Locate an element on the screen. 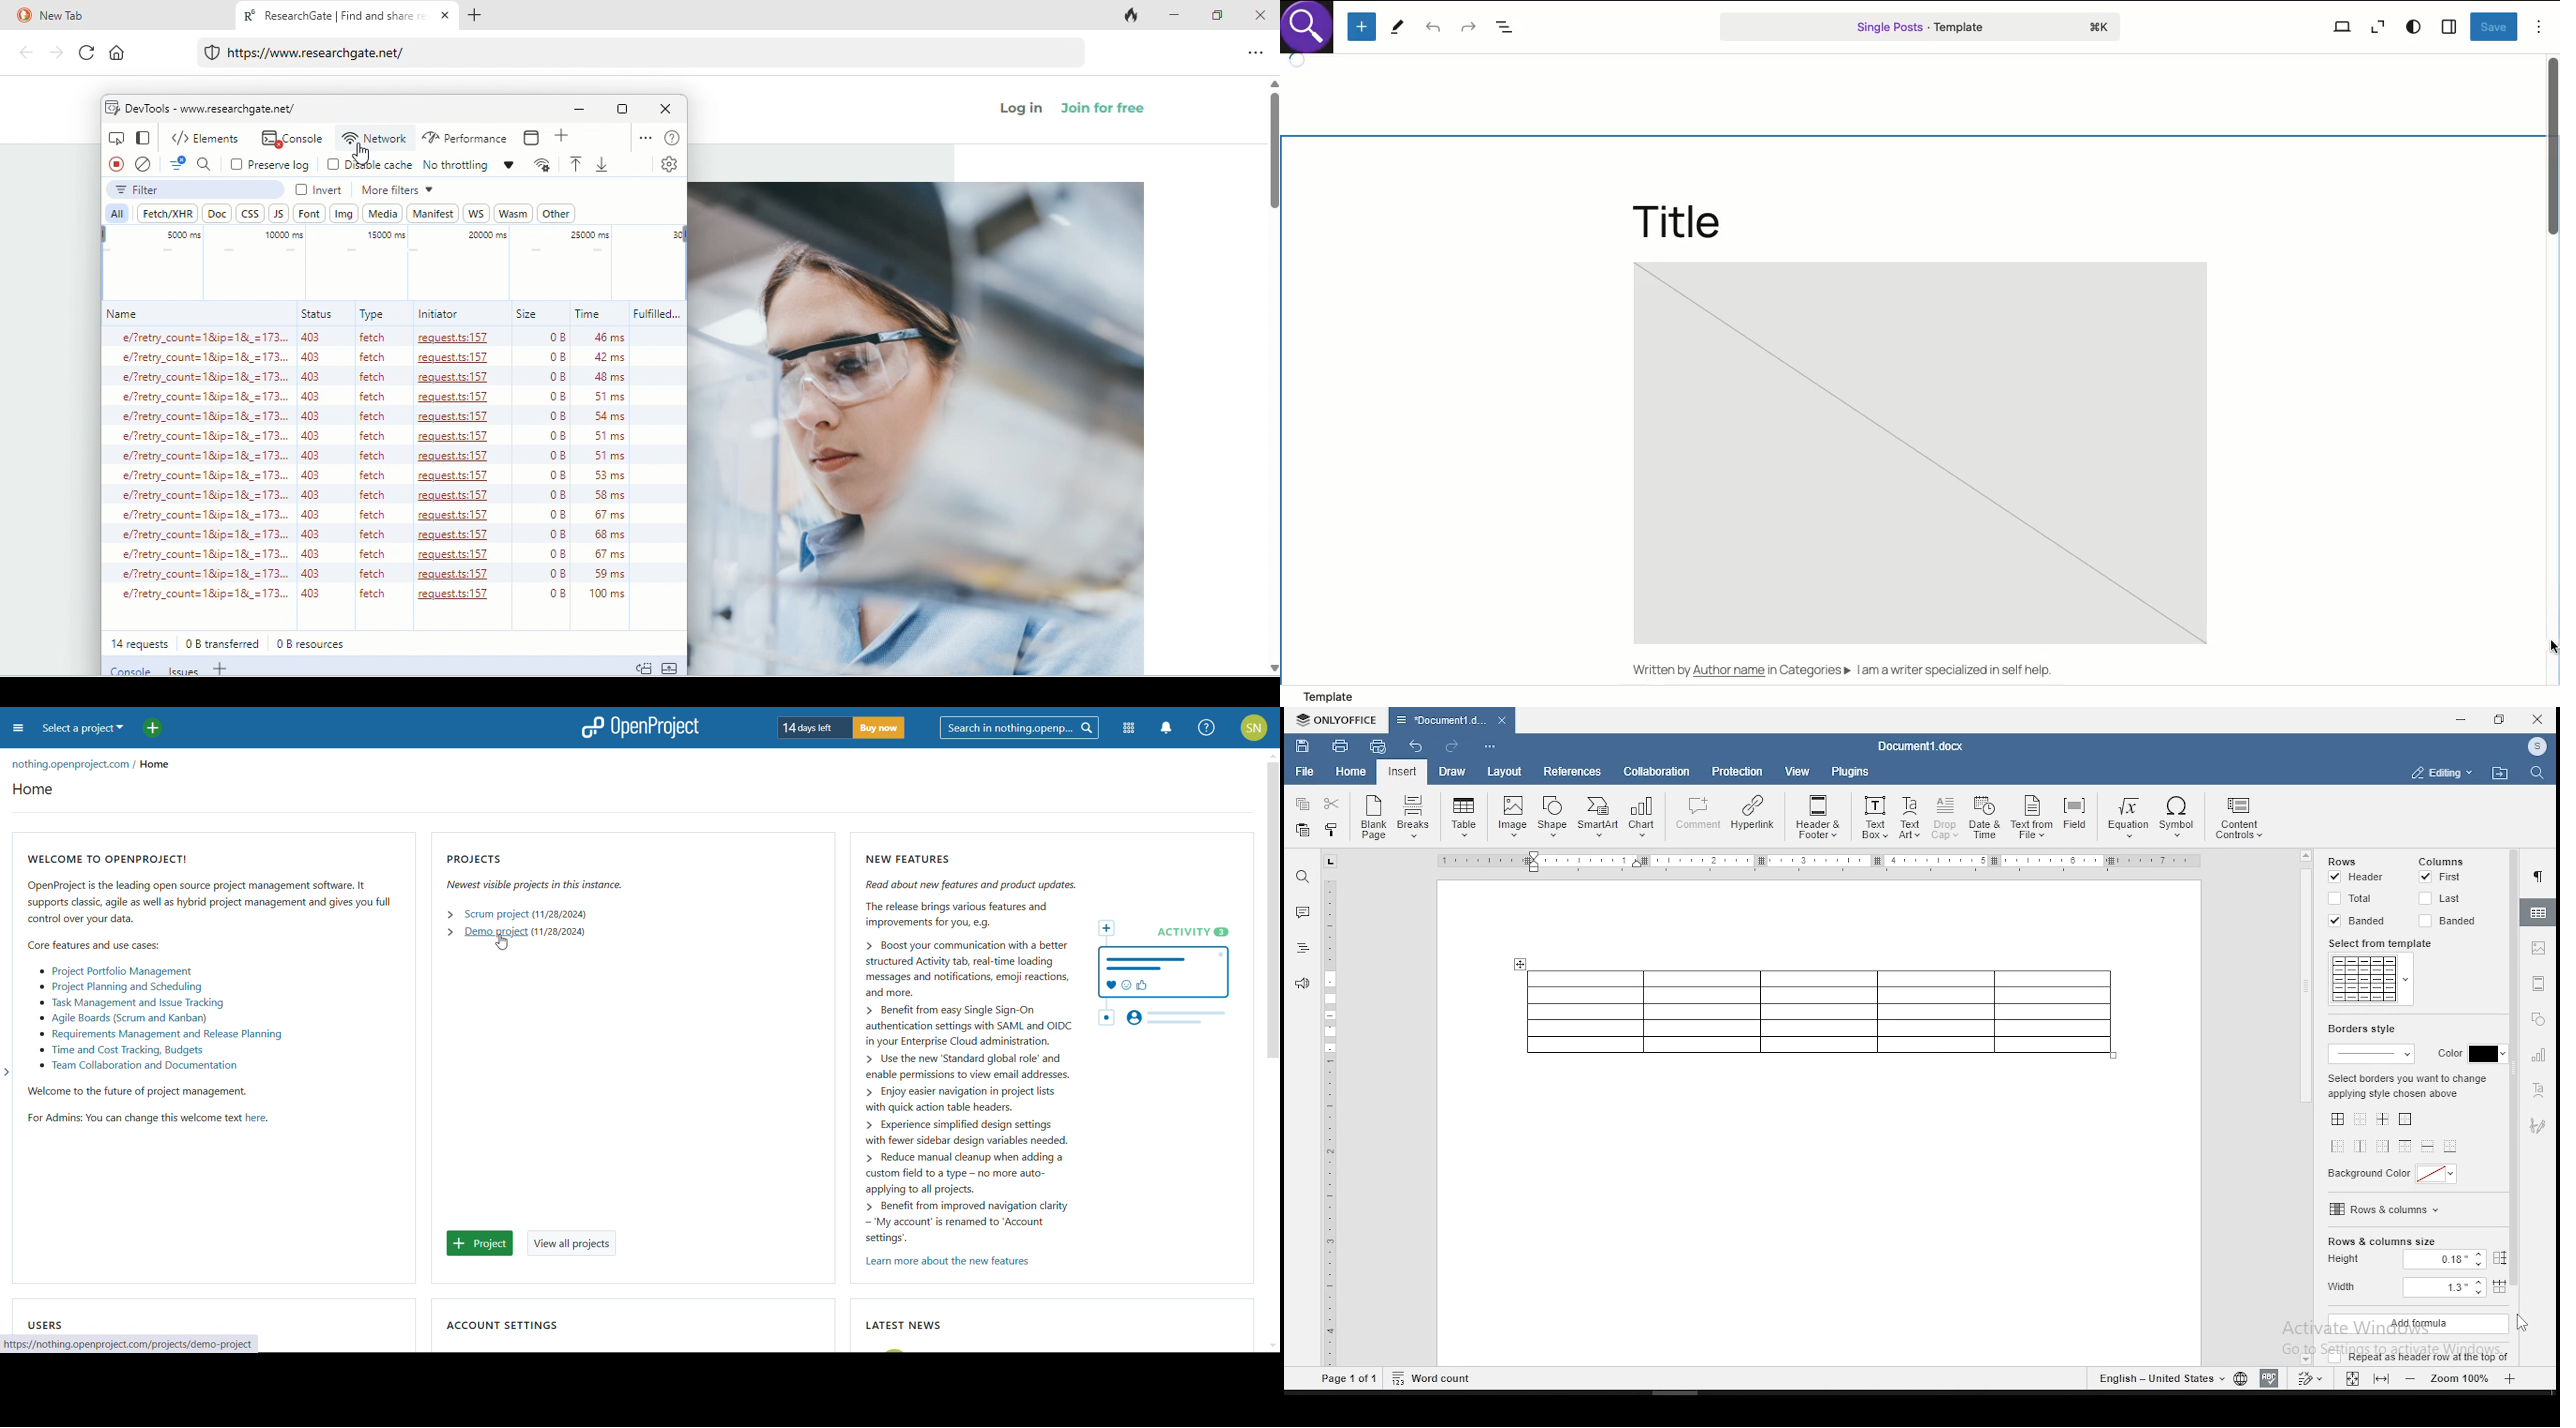 The width and height of the screenshot is (2576, 1428). view is located at coordinates (1799, 771).